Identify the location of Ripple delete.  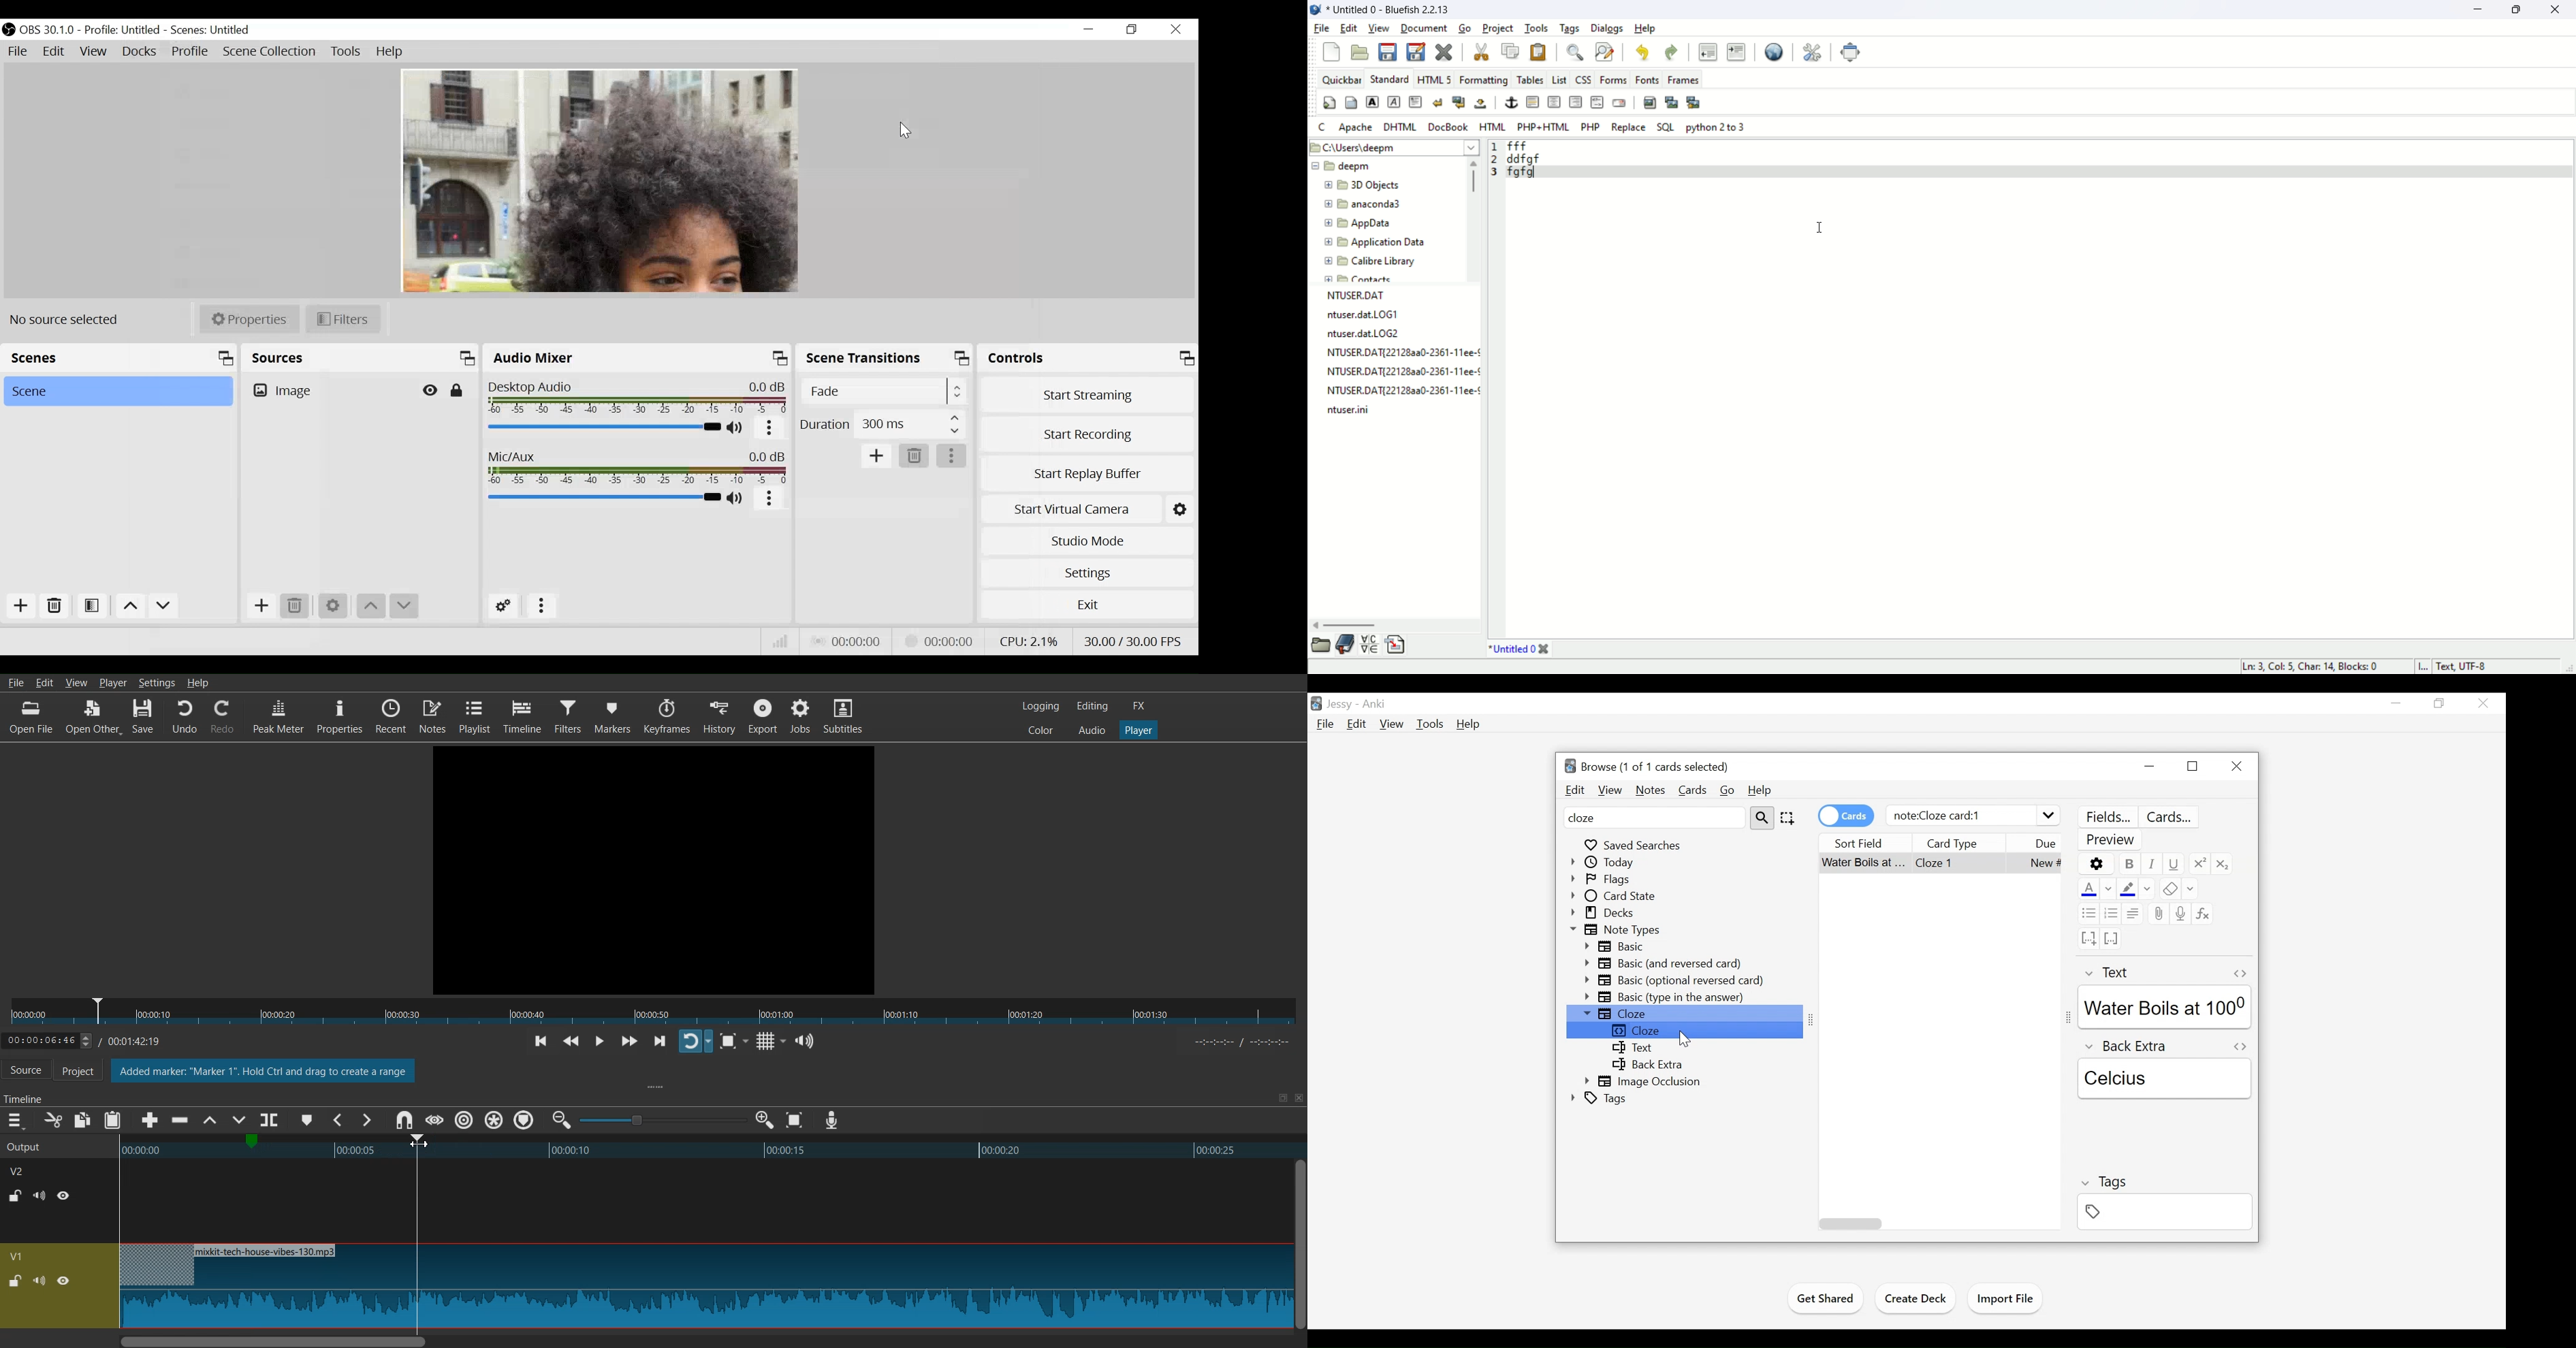
(180, 1121).